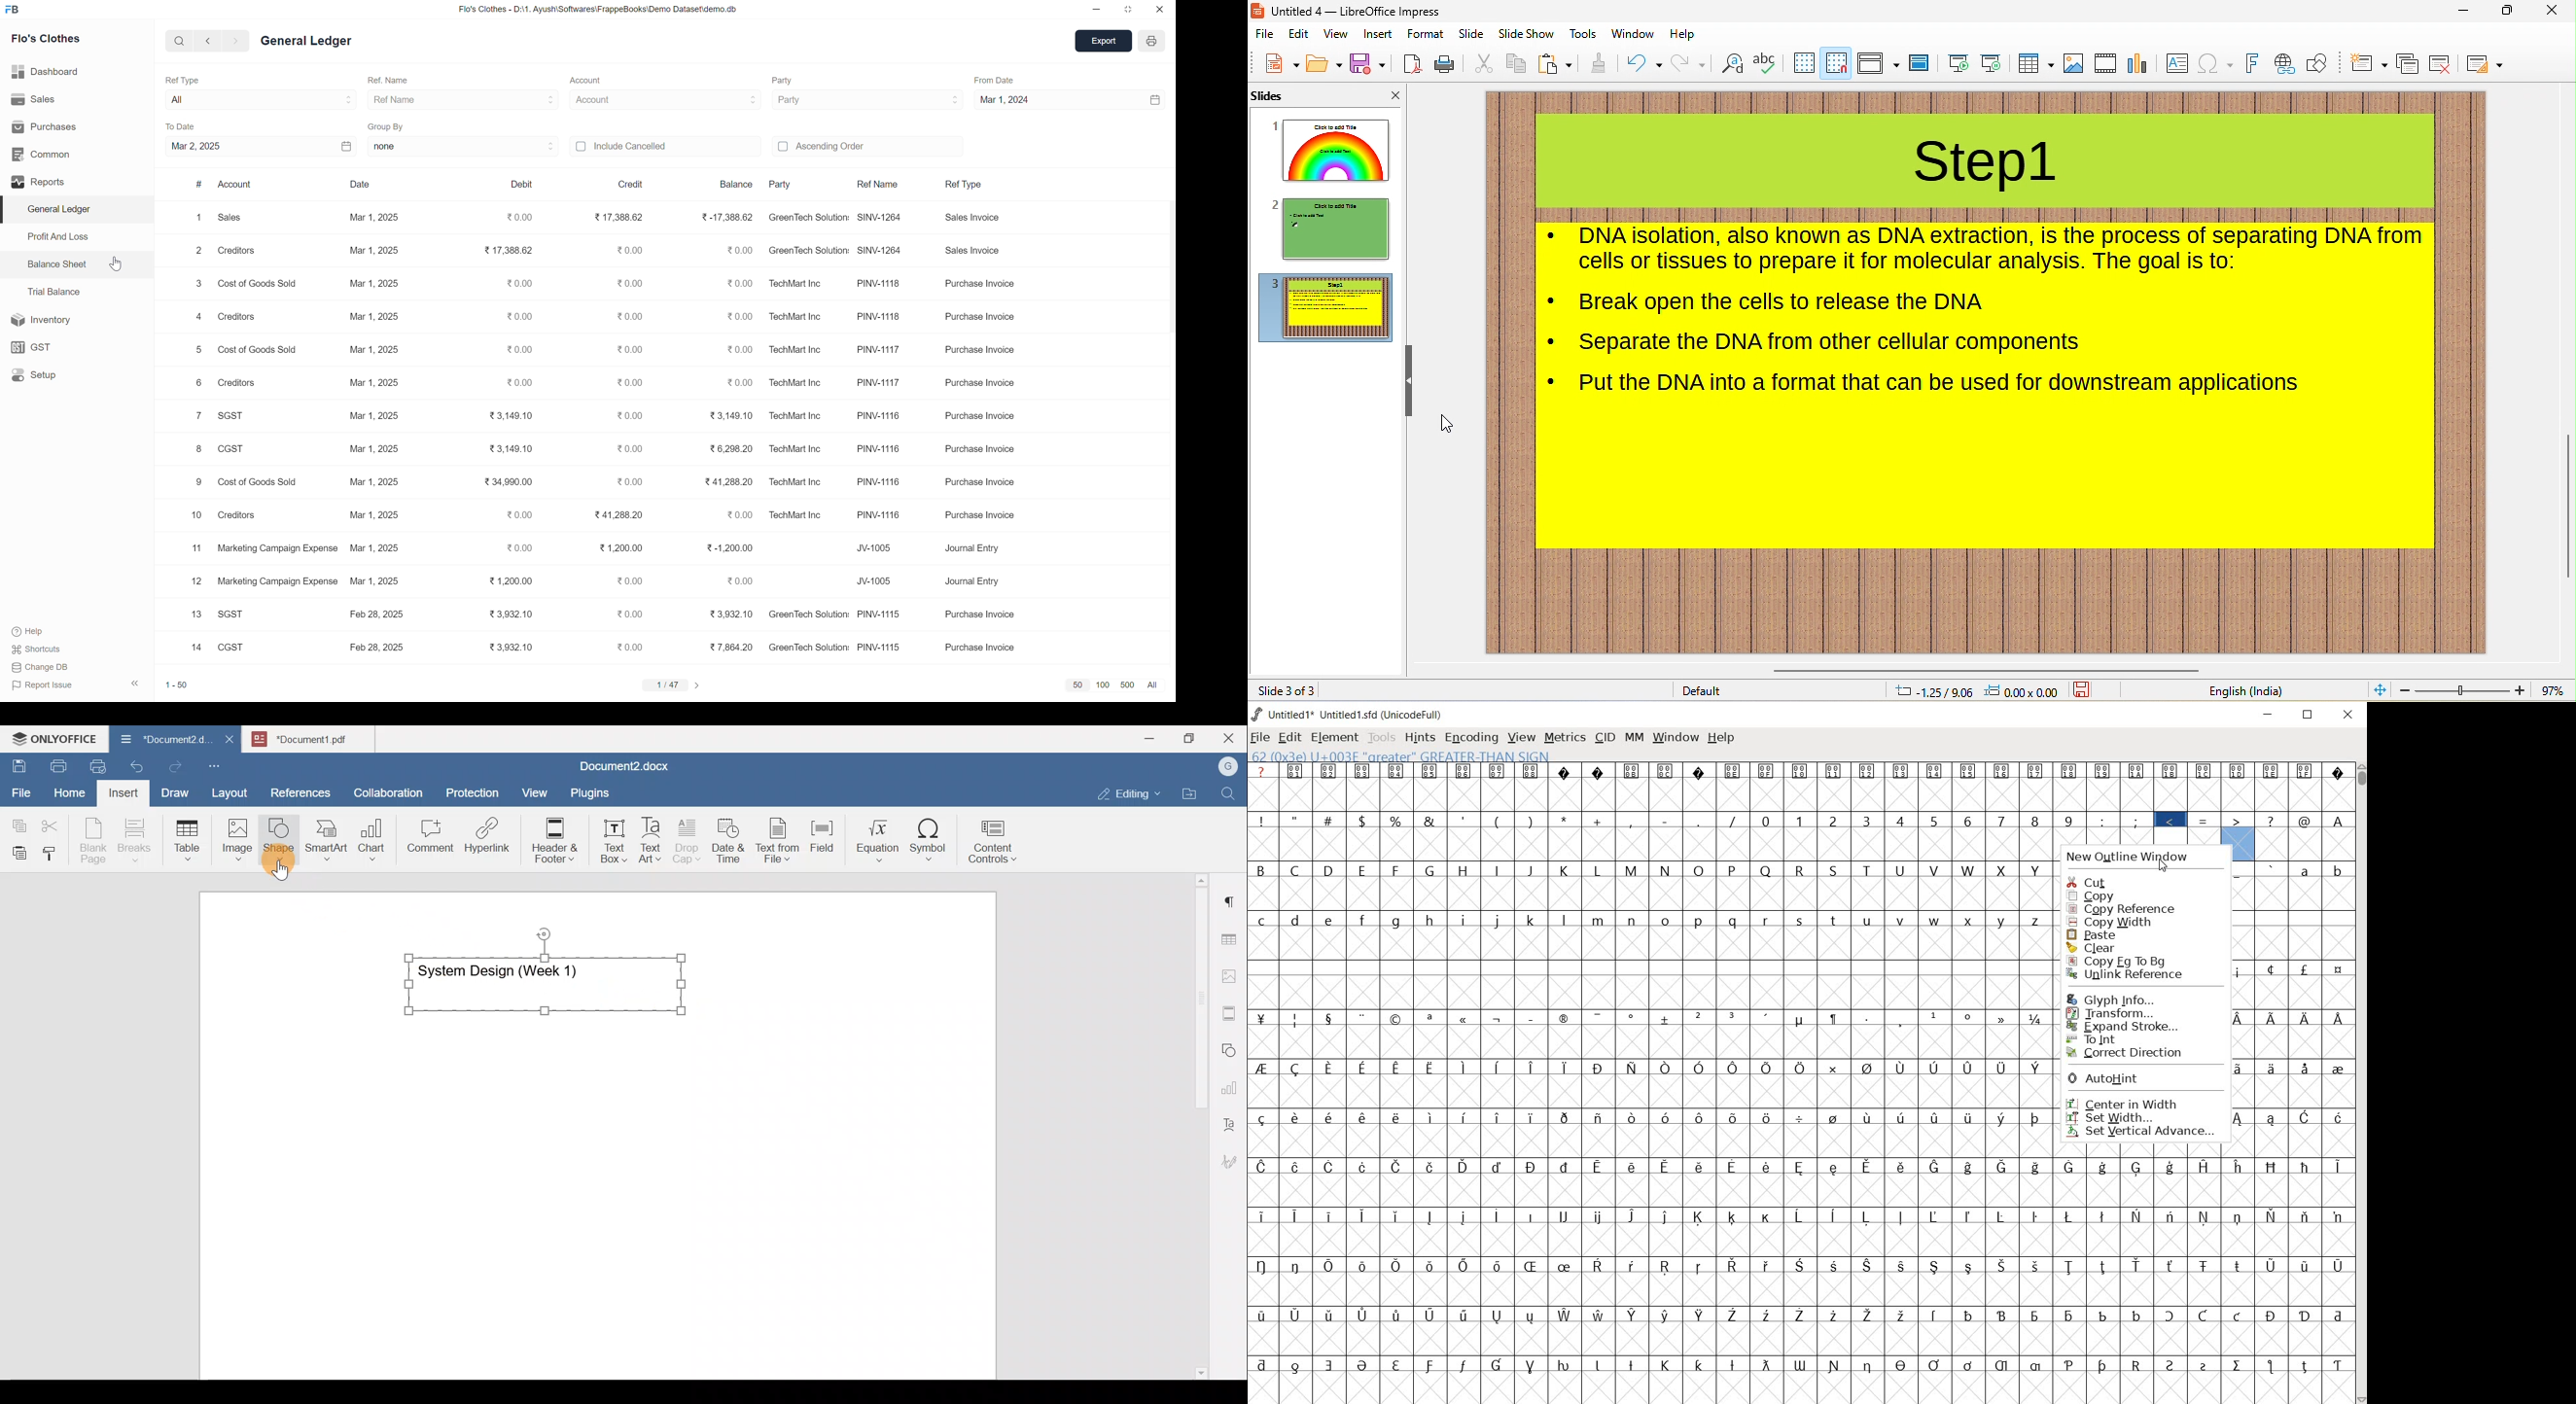  I want to click on Trial Balance, so click(58, 293).